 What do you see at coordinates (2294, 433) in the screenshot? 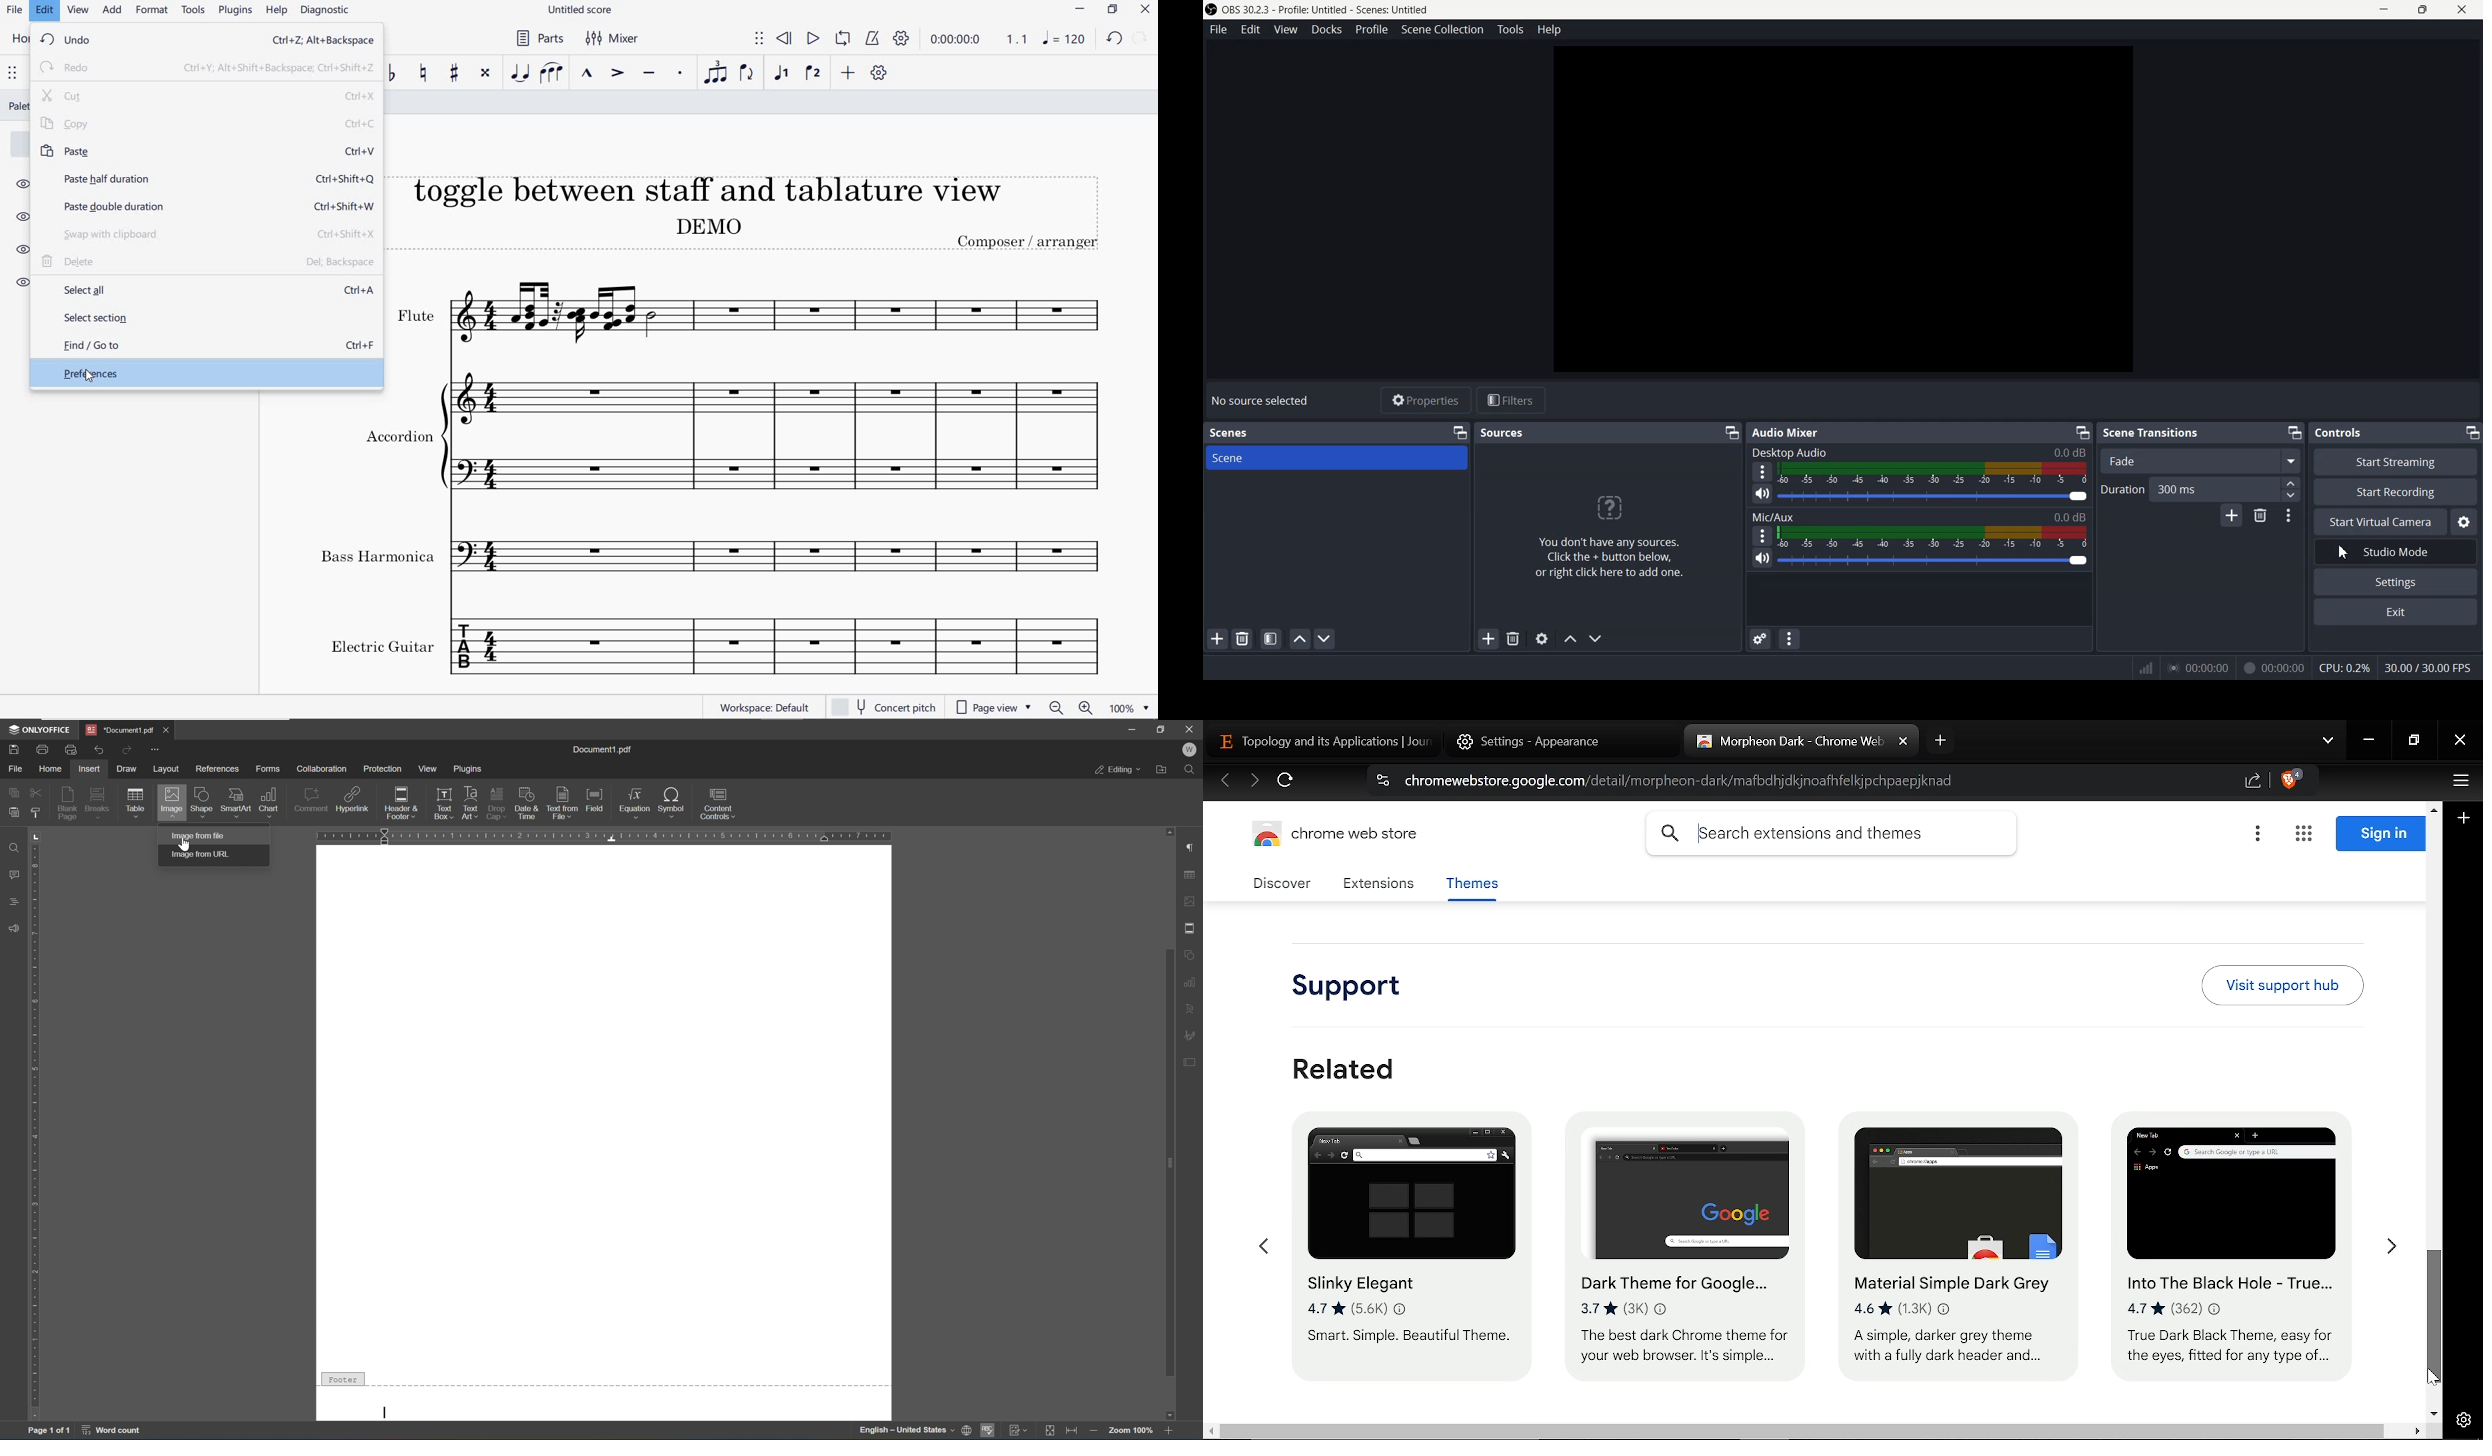
I see `Minimize` at bounding box center [2294, 433].